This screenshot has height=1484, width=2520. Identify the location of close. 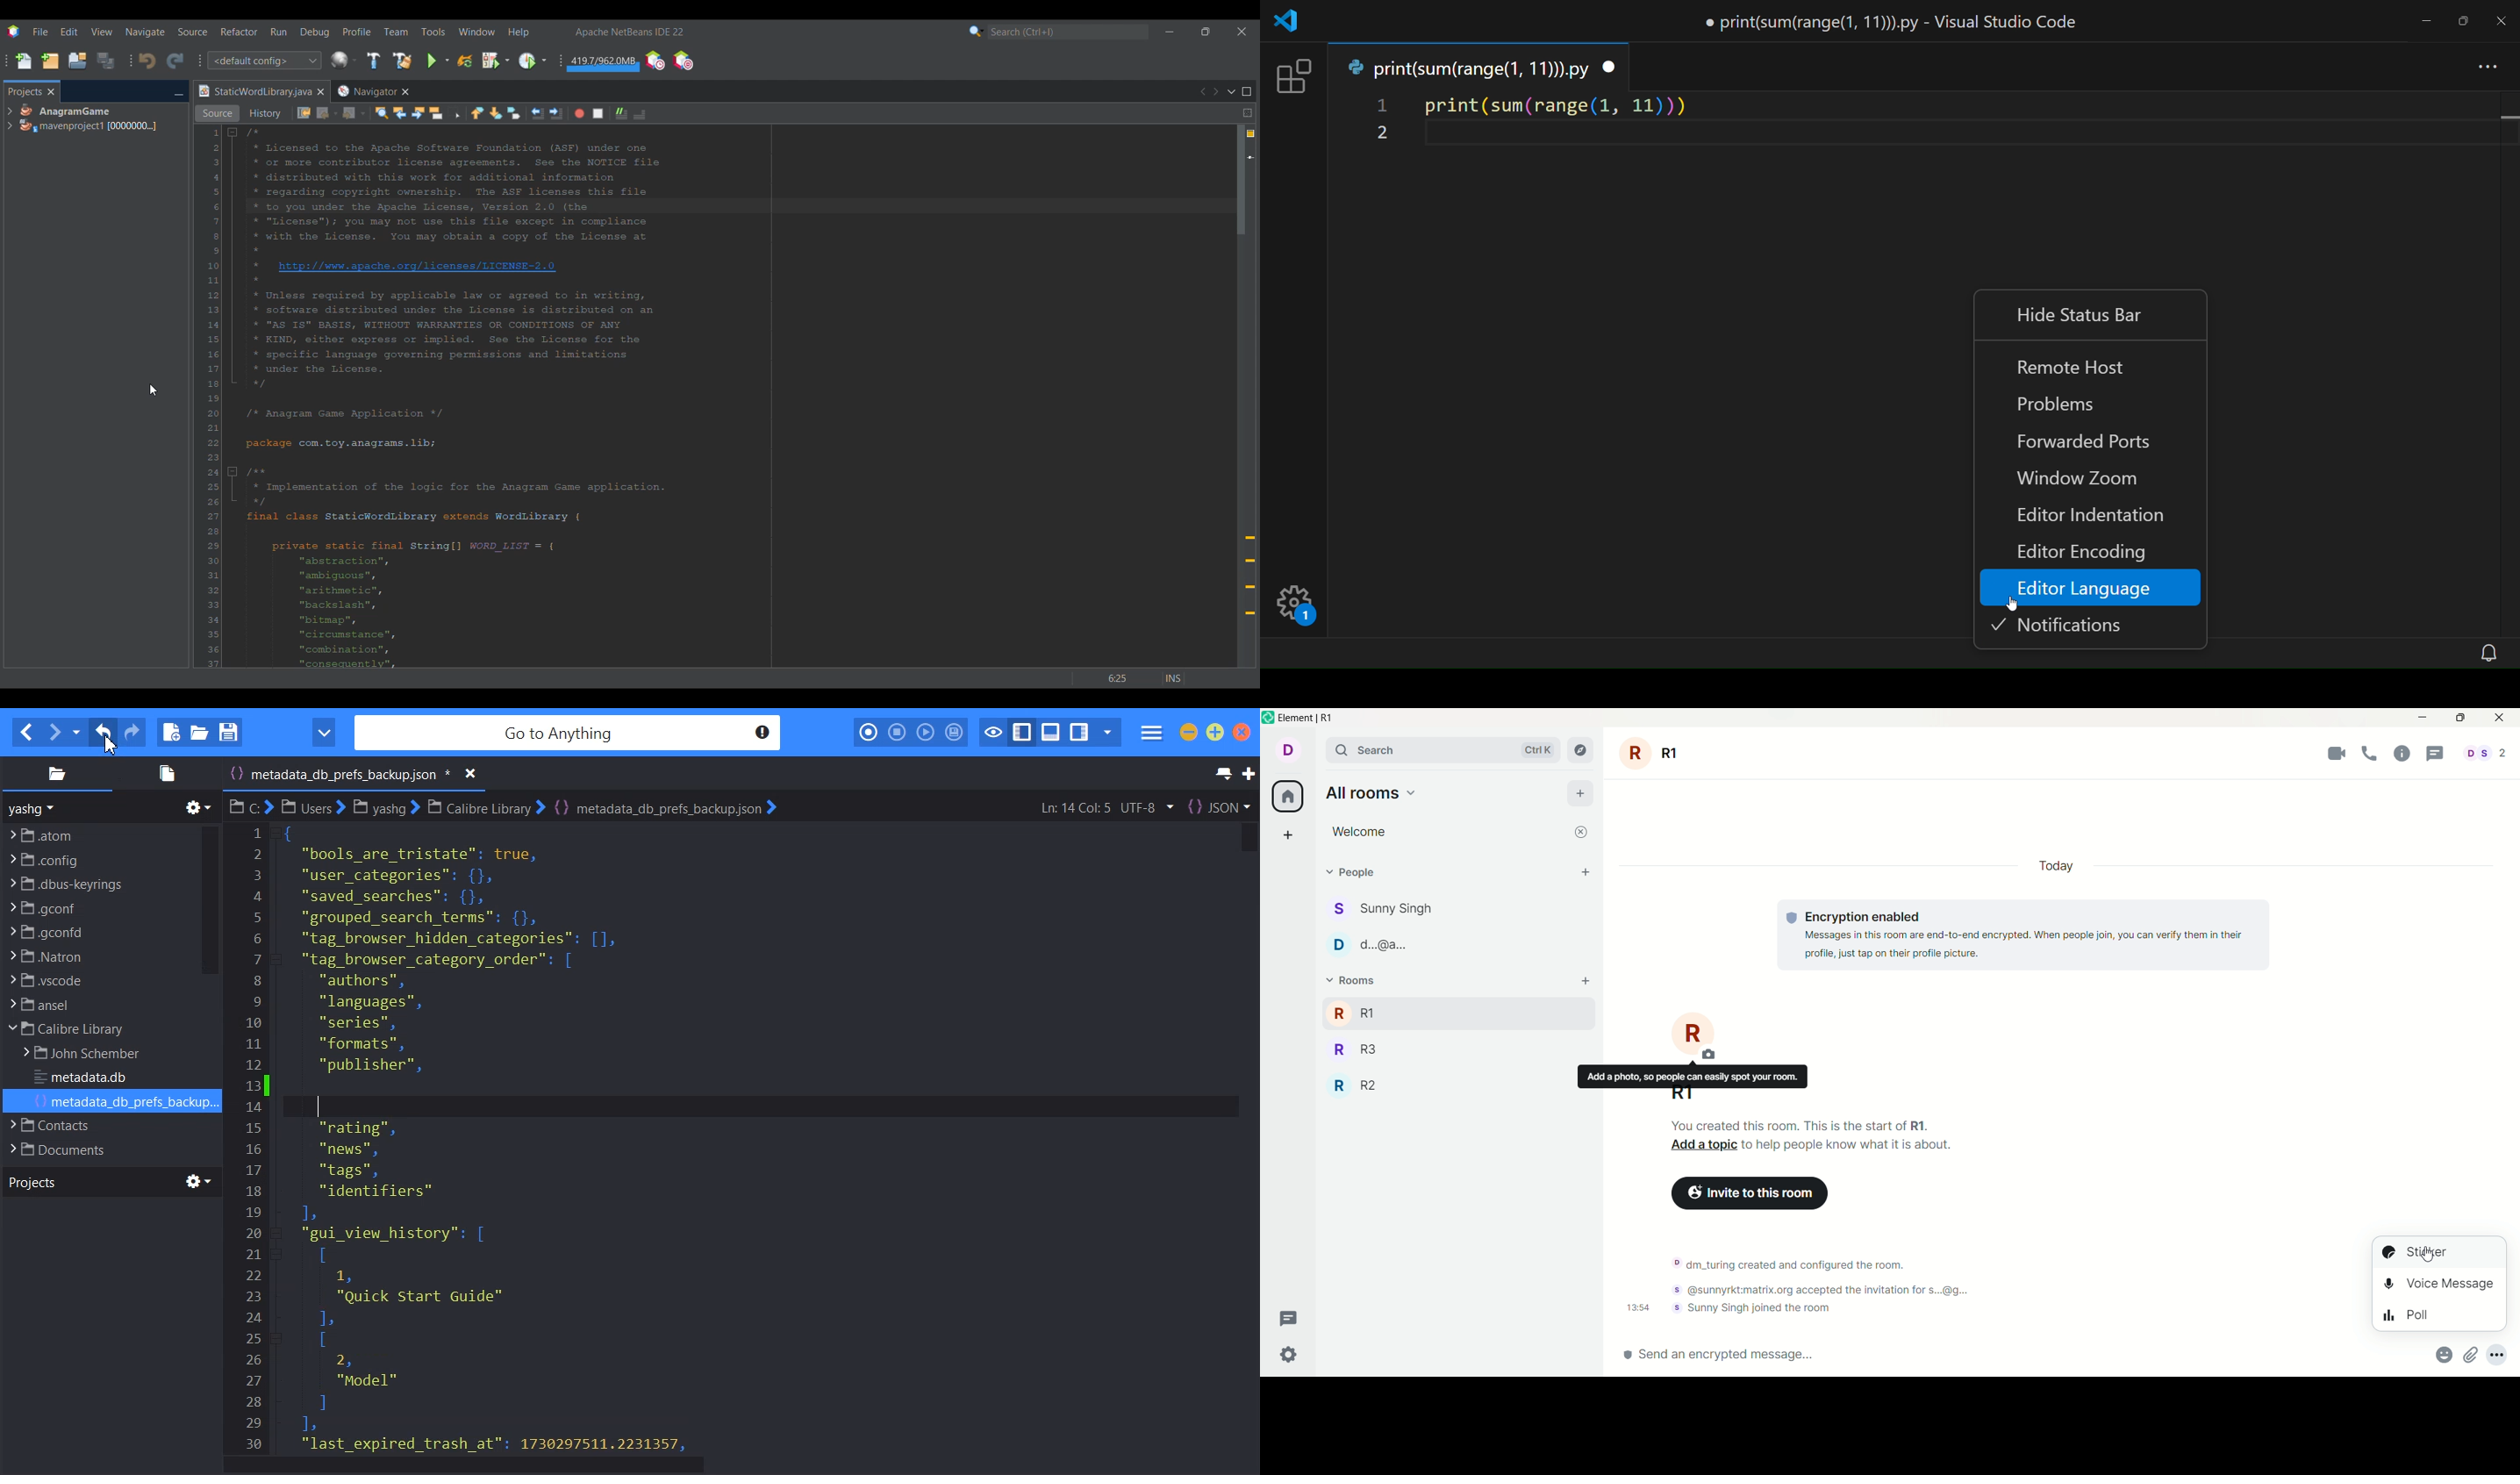
(1581, 832).